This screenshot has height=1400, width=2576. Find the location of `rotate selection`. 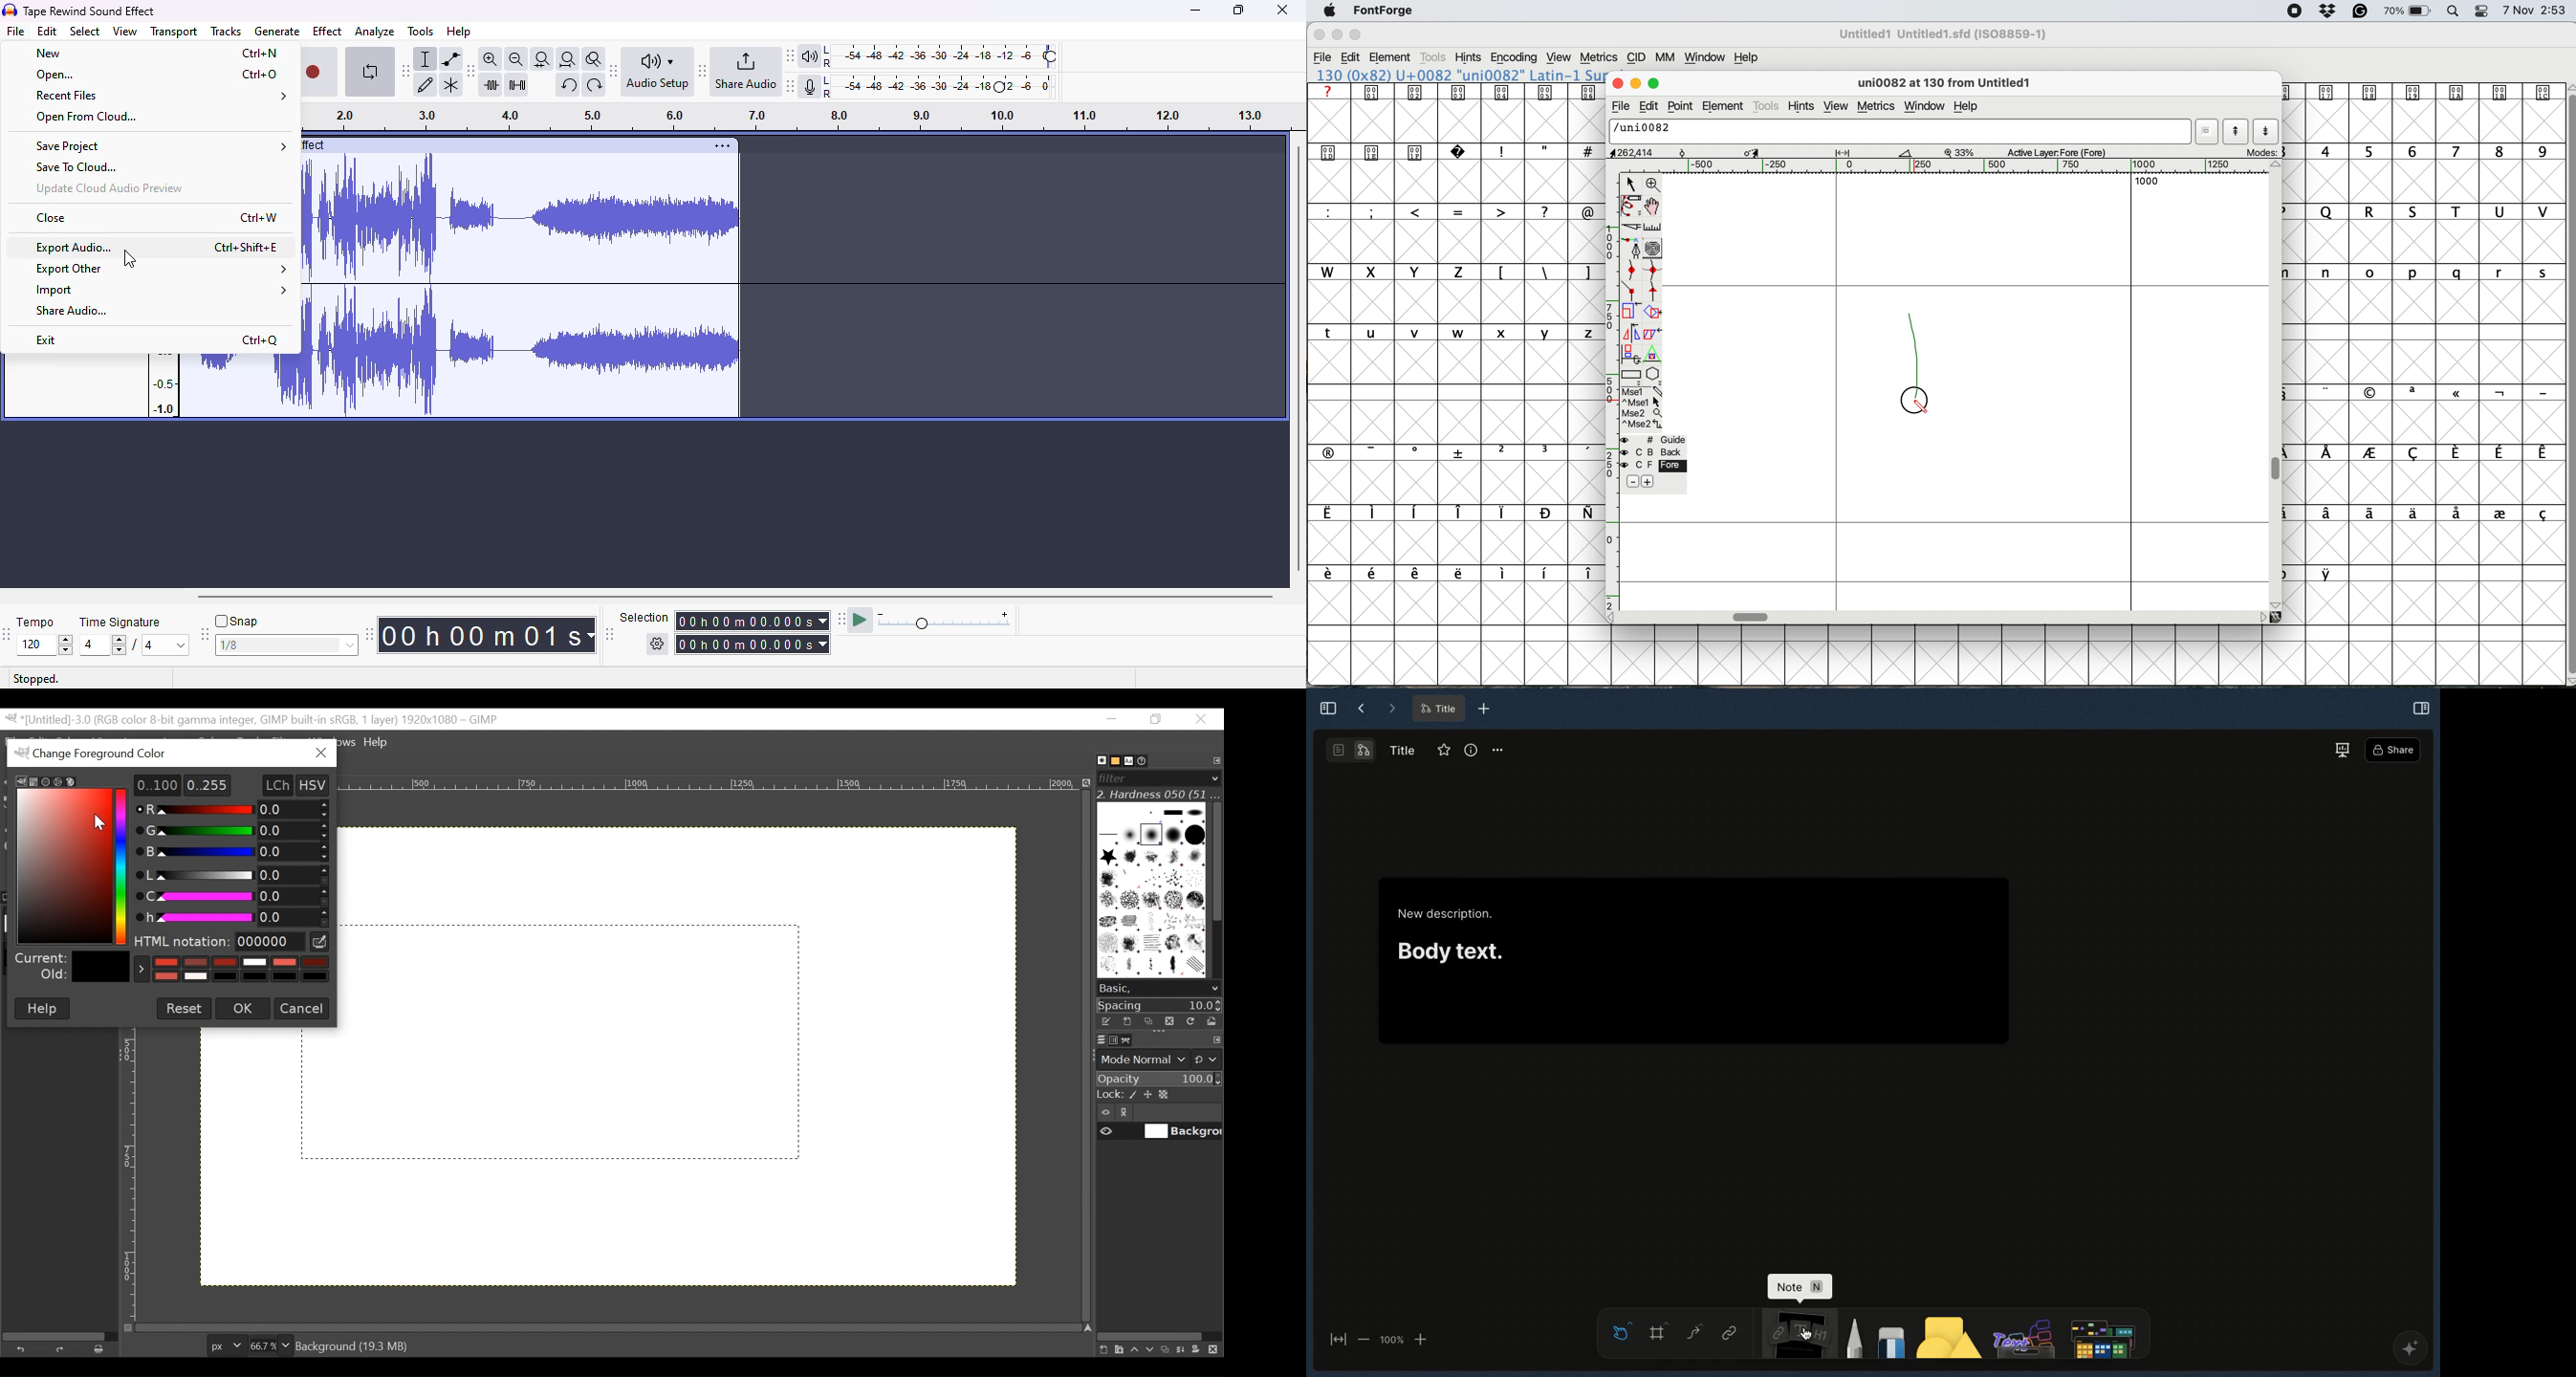

rotate selection is located at coordinates (1654, 313).